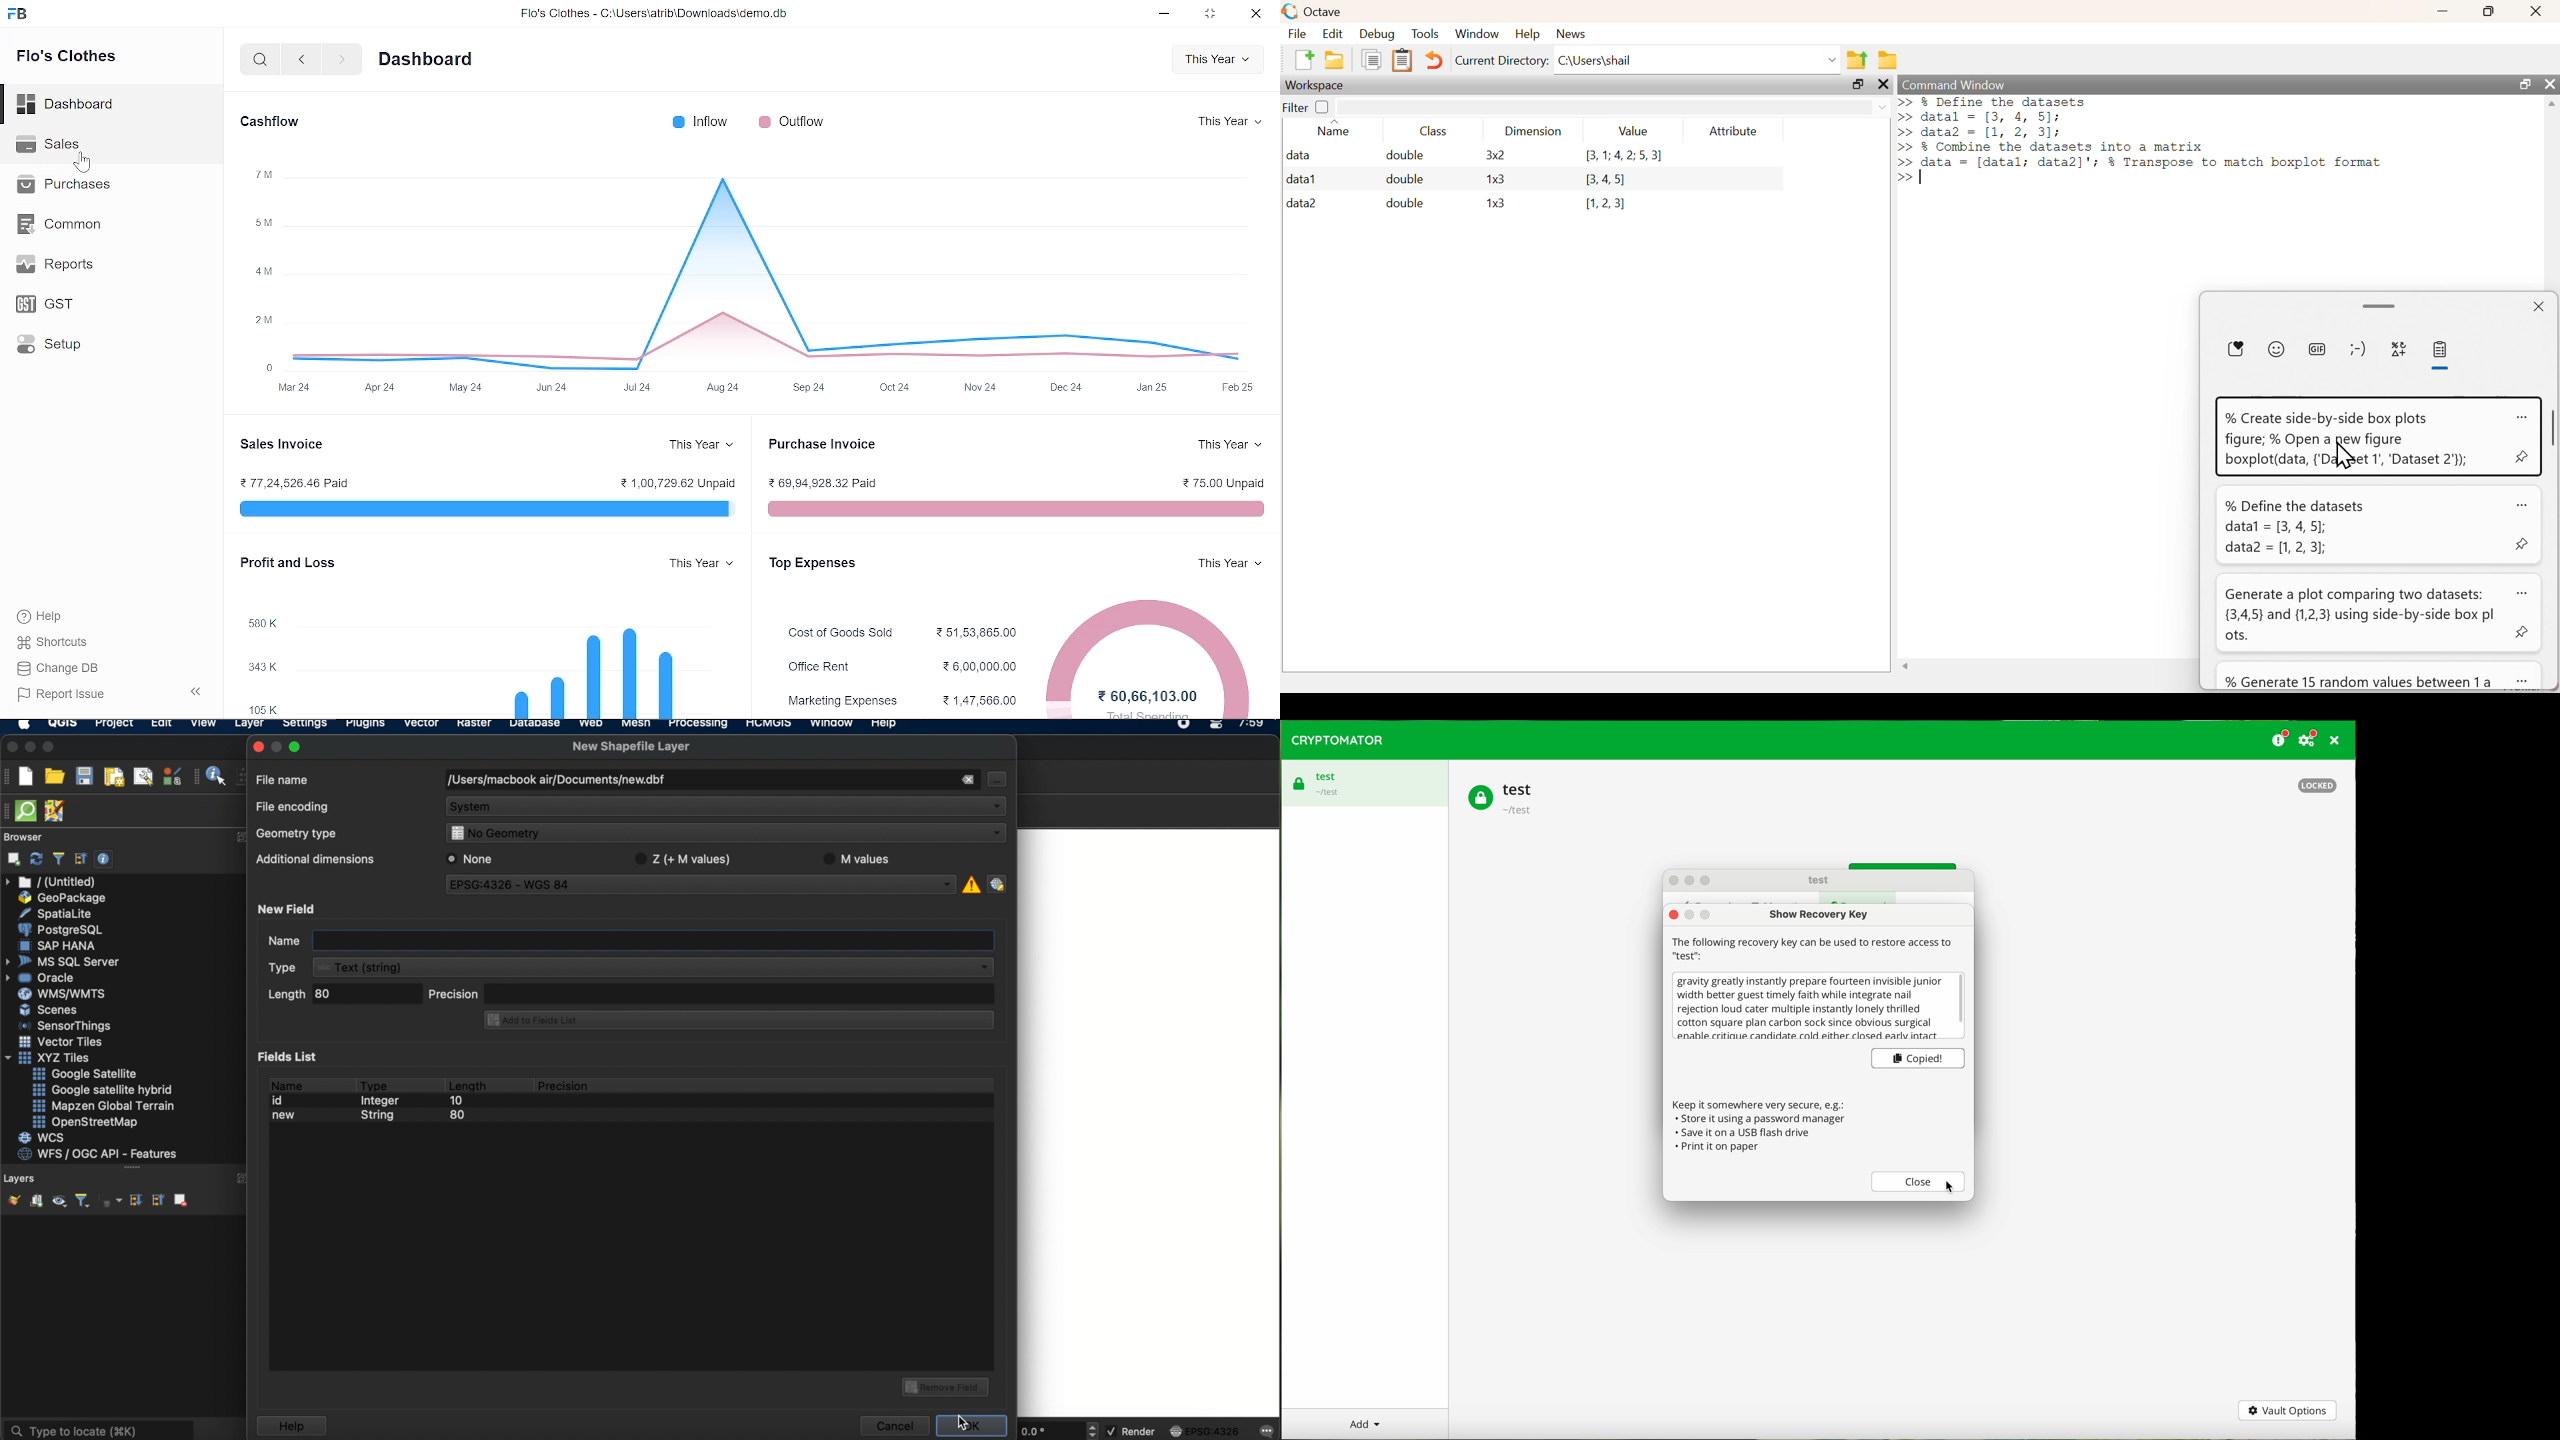 This screenshot has width=2576, height=1456. I want to click on collapse all, so click(157, 1199).